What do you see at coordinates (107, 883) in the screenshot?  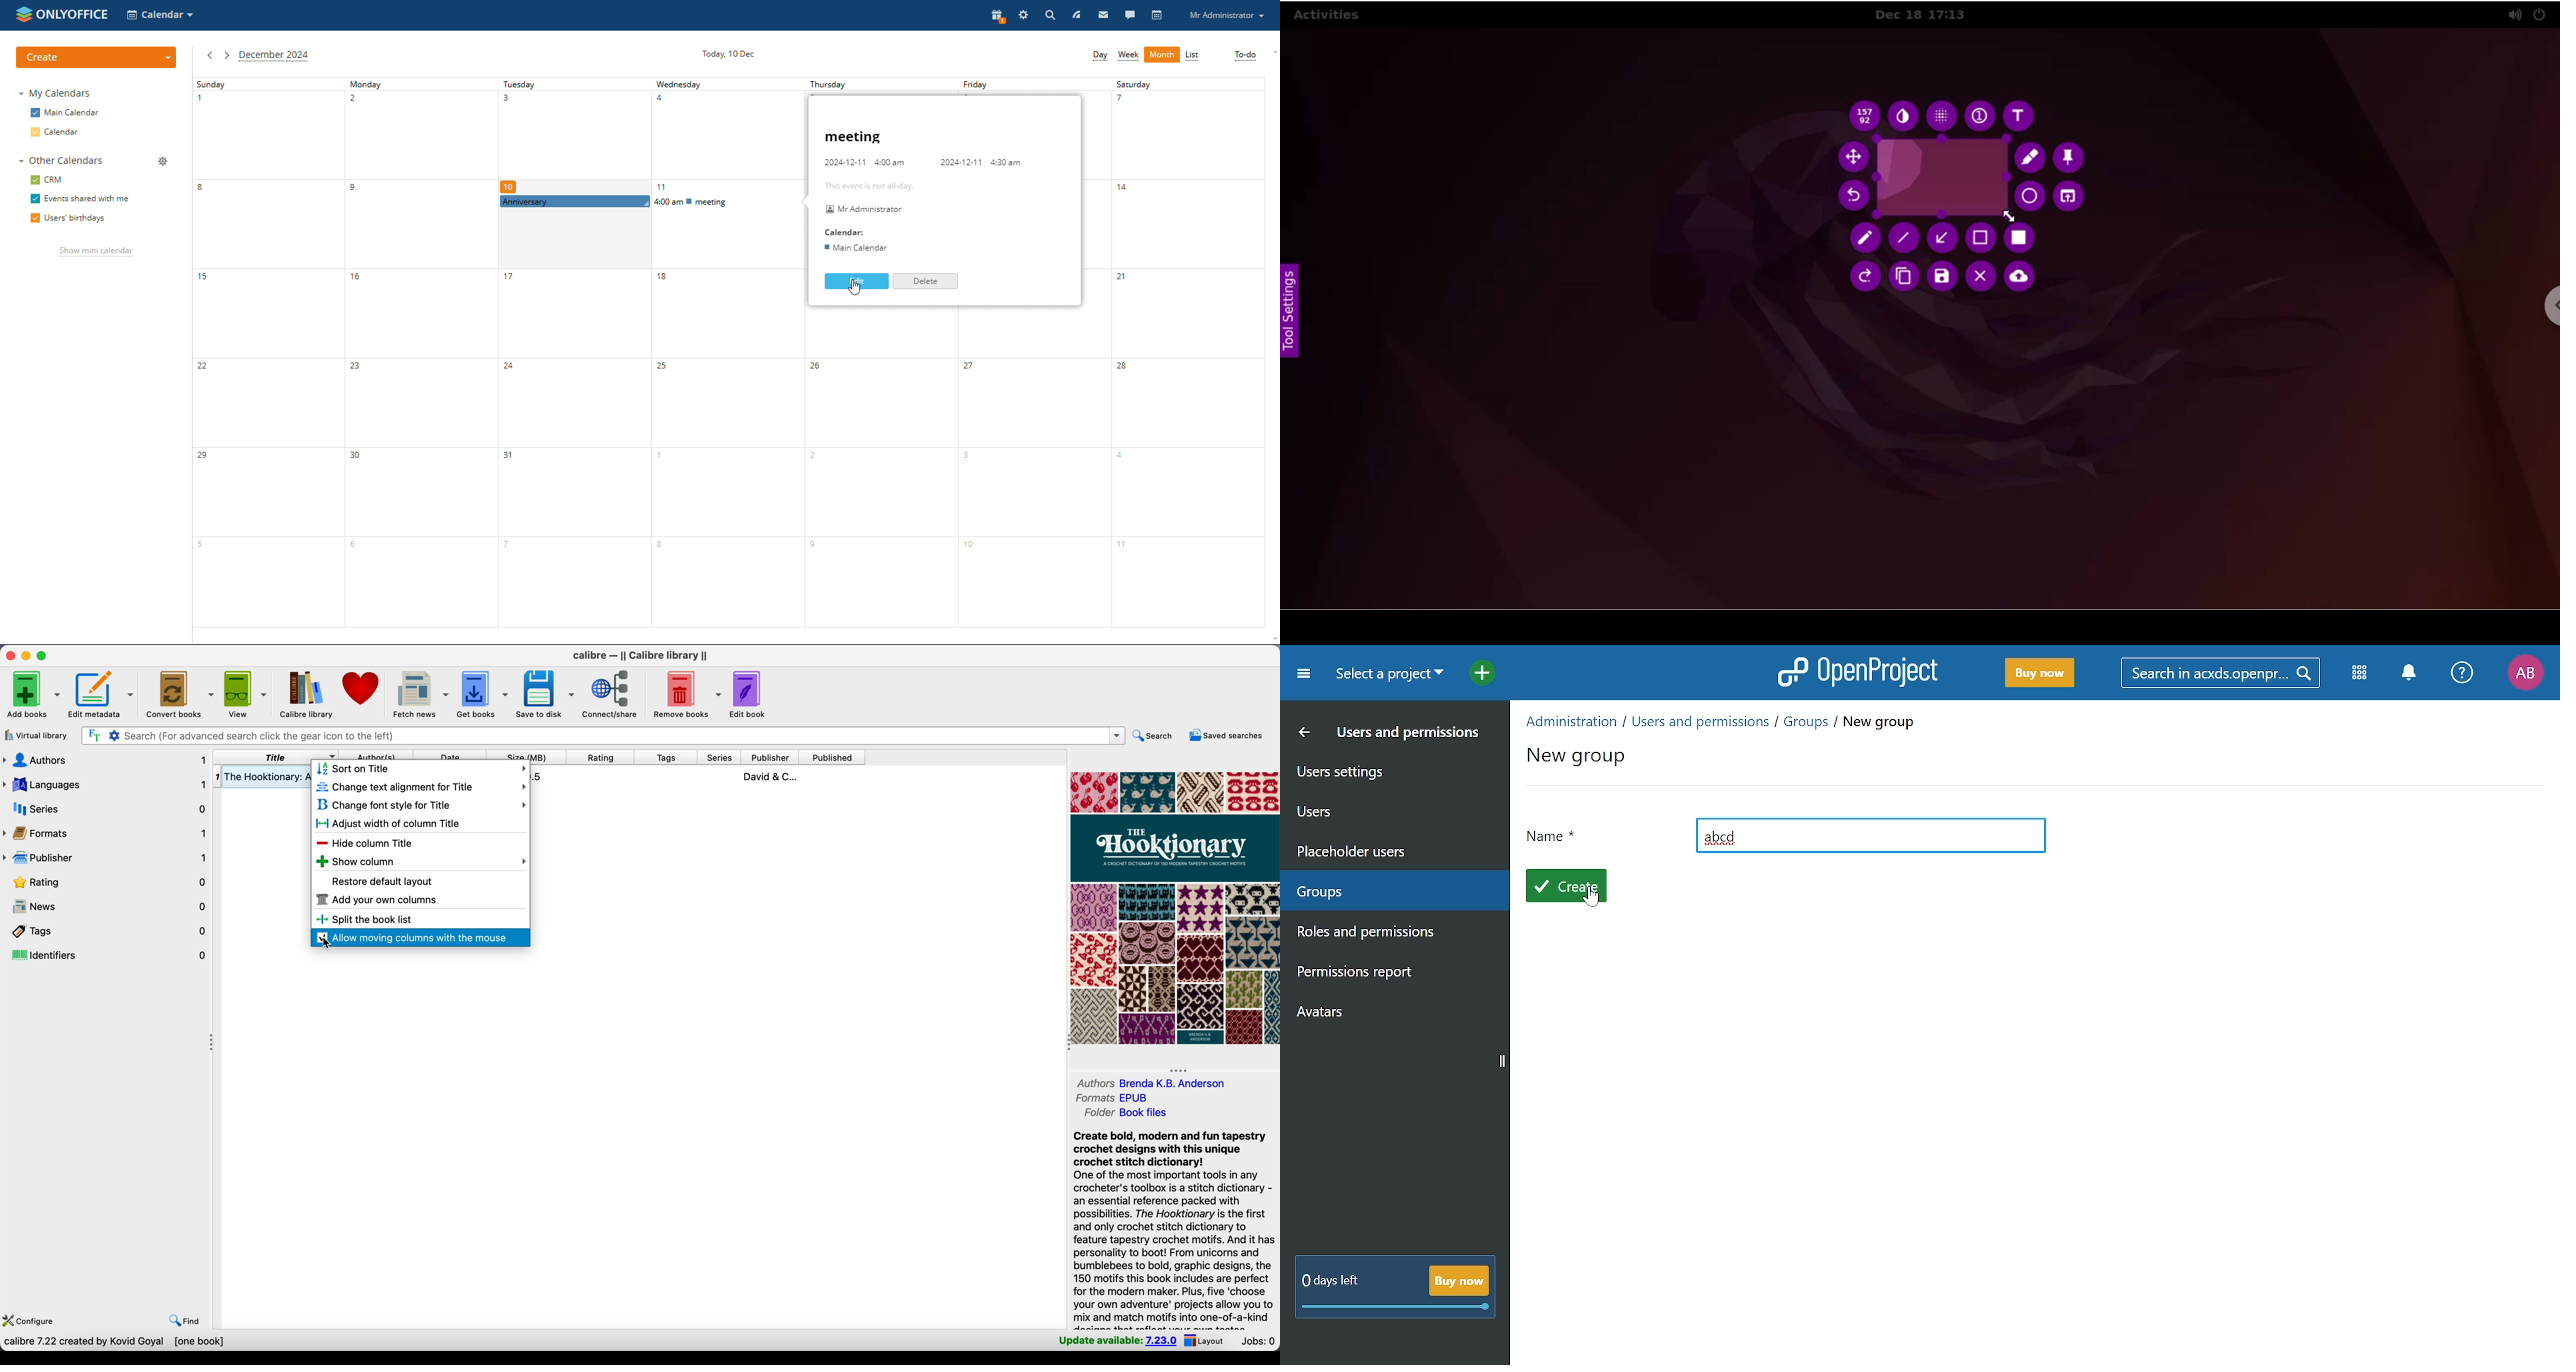 I see `rating` at bounding box center [107, 883].